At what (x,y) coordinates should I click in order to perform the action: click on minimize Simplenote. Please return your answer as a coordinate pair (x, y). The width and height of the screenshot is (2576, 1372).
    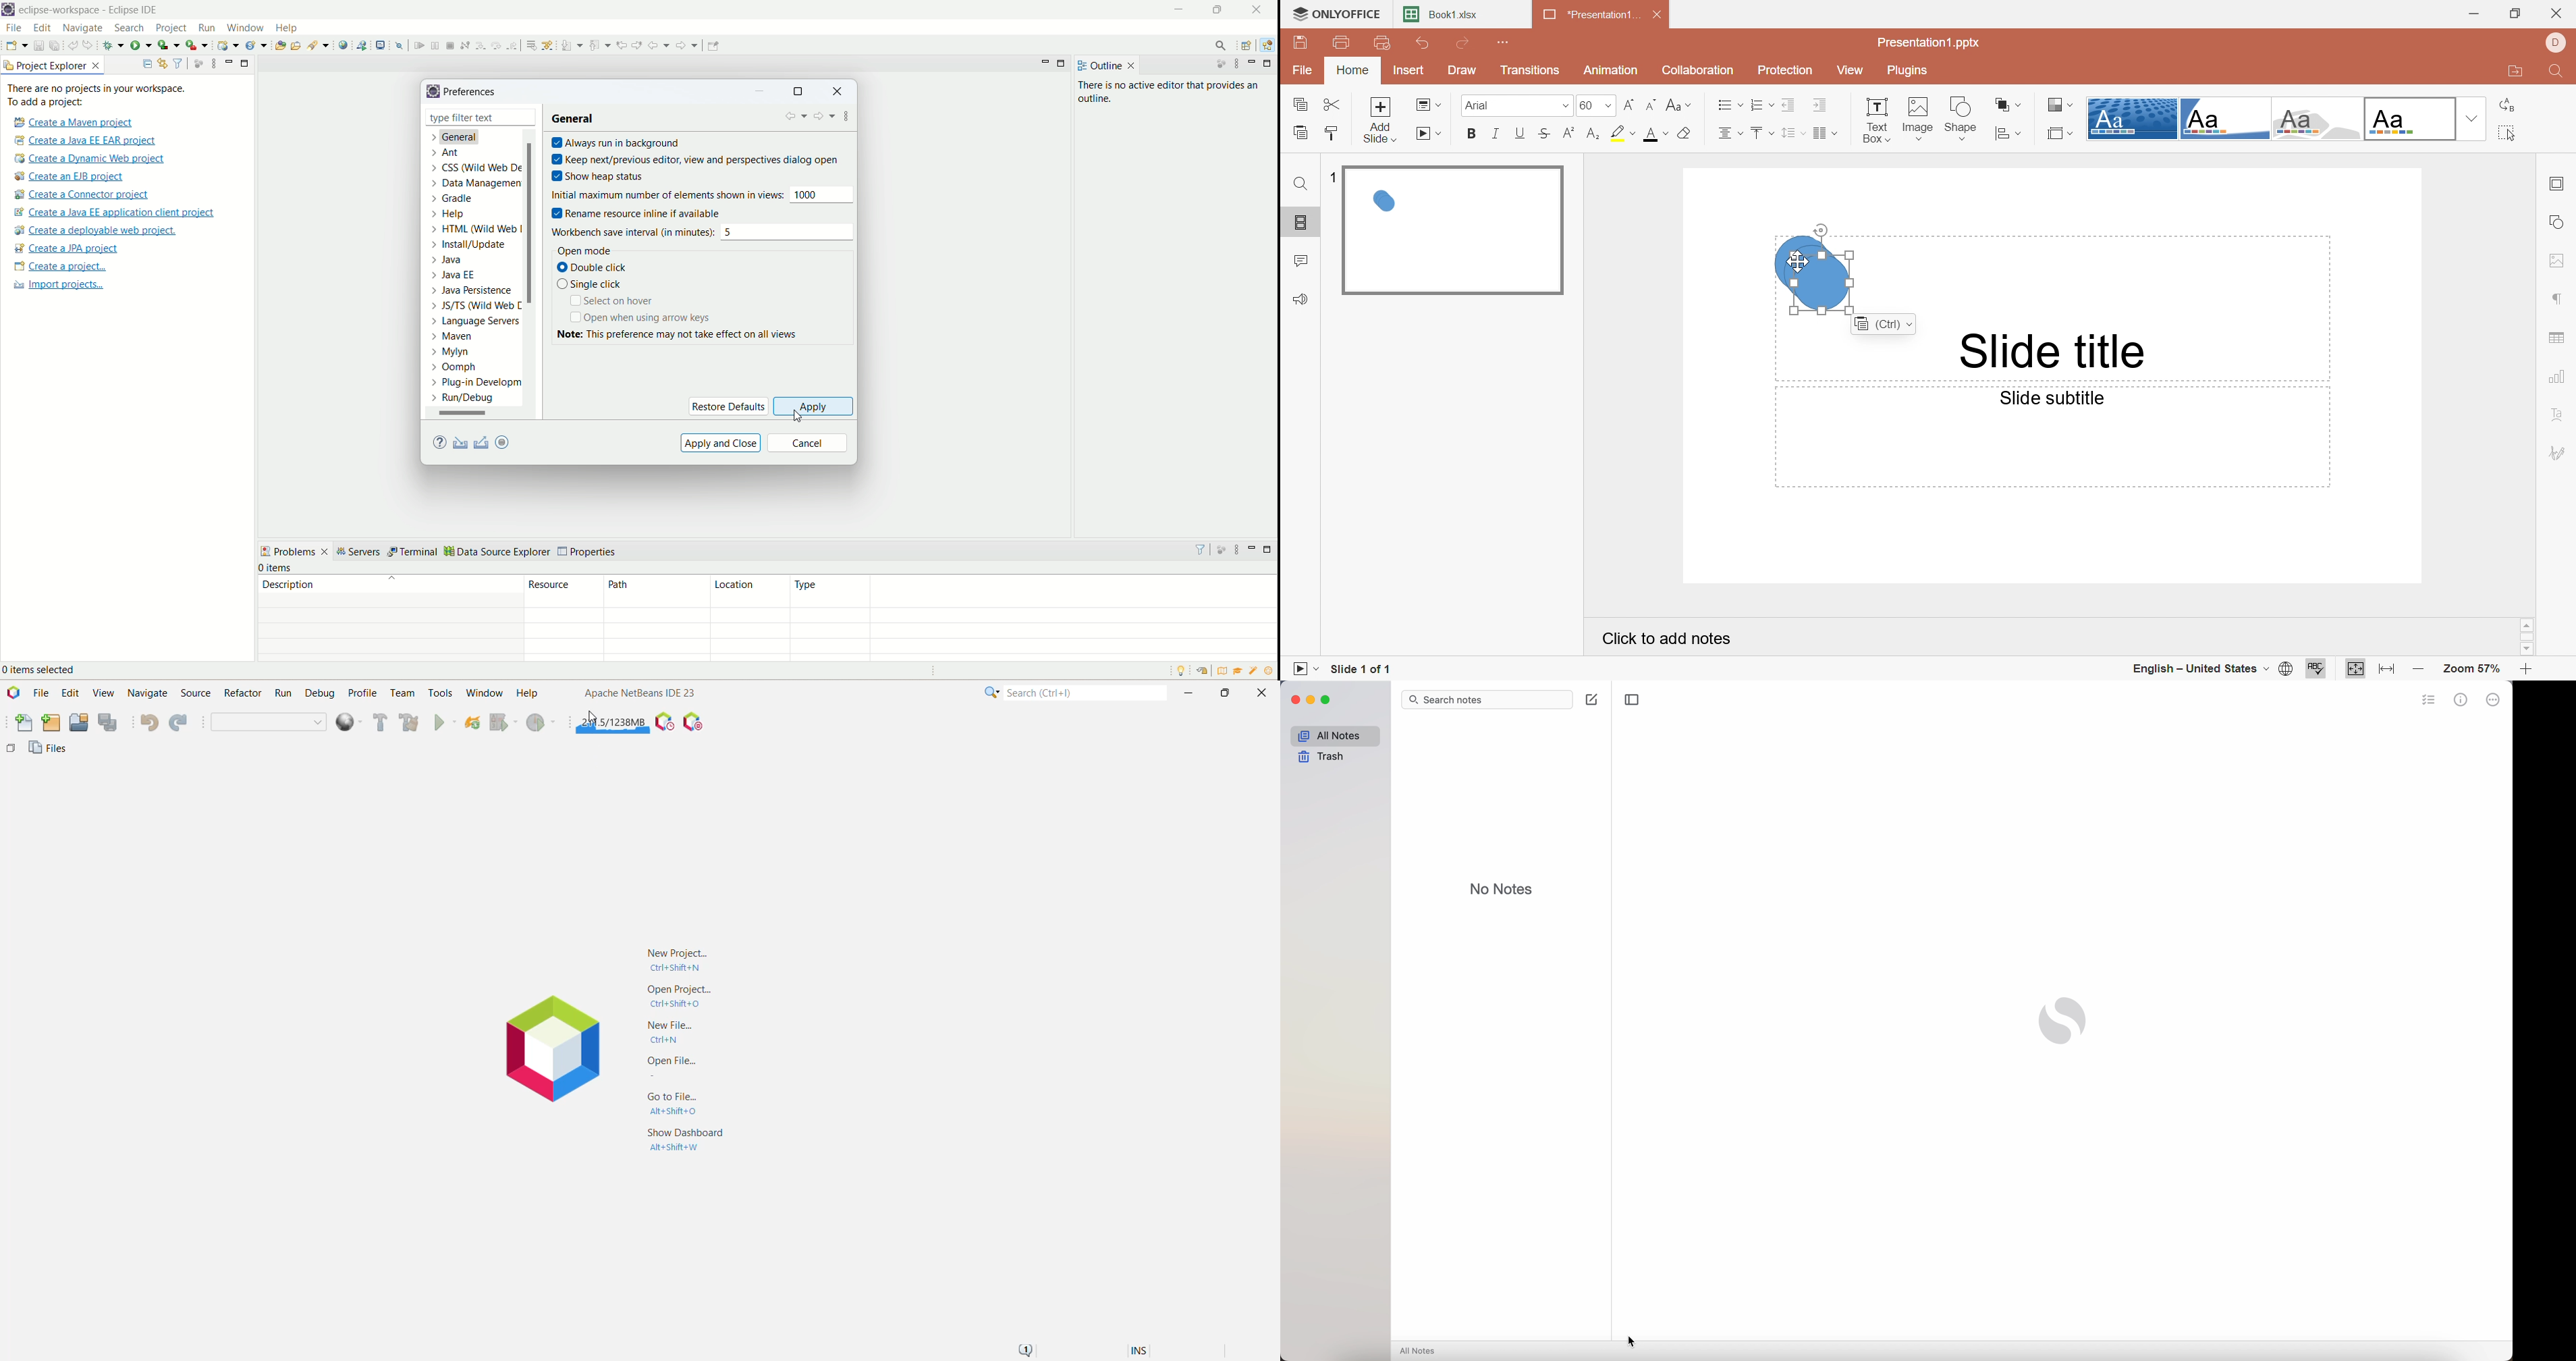
    Looking at the image, I should click on (1312, 700).